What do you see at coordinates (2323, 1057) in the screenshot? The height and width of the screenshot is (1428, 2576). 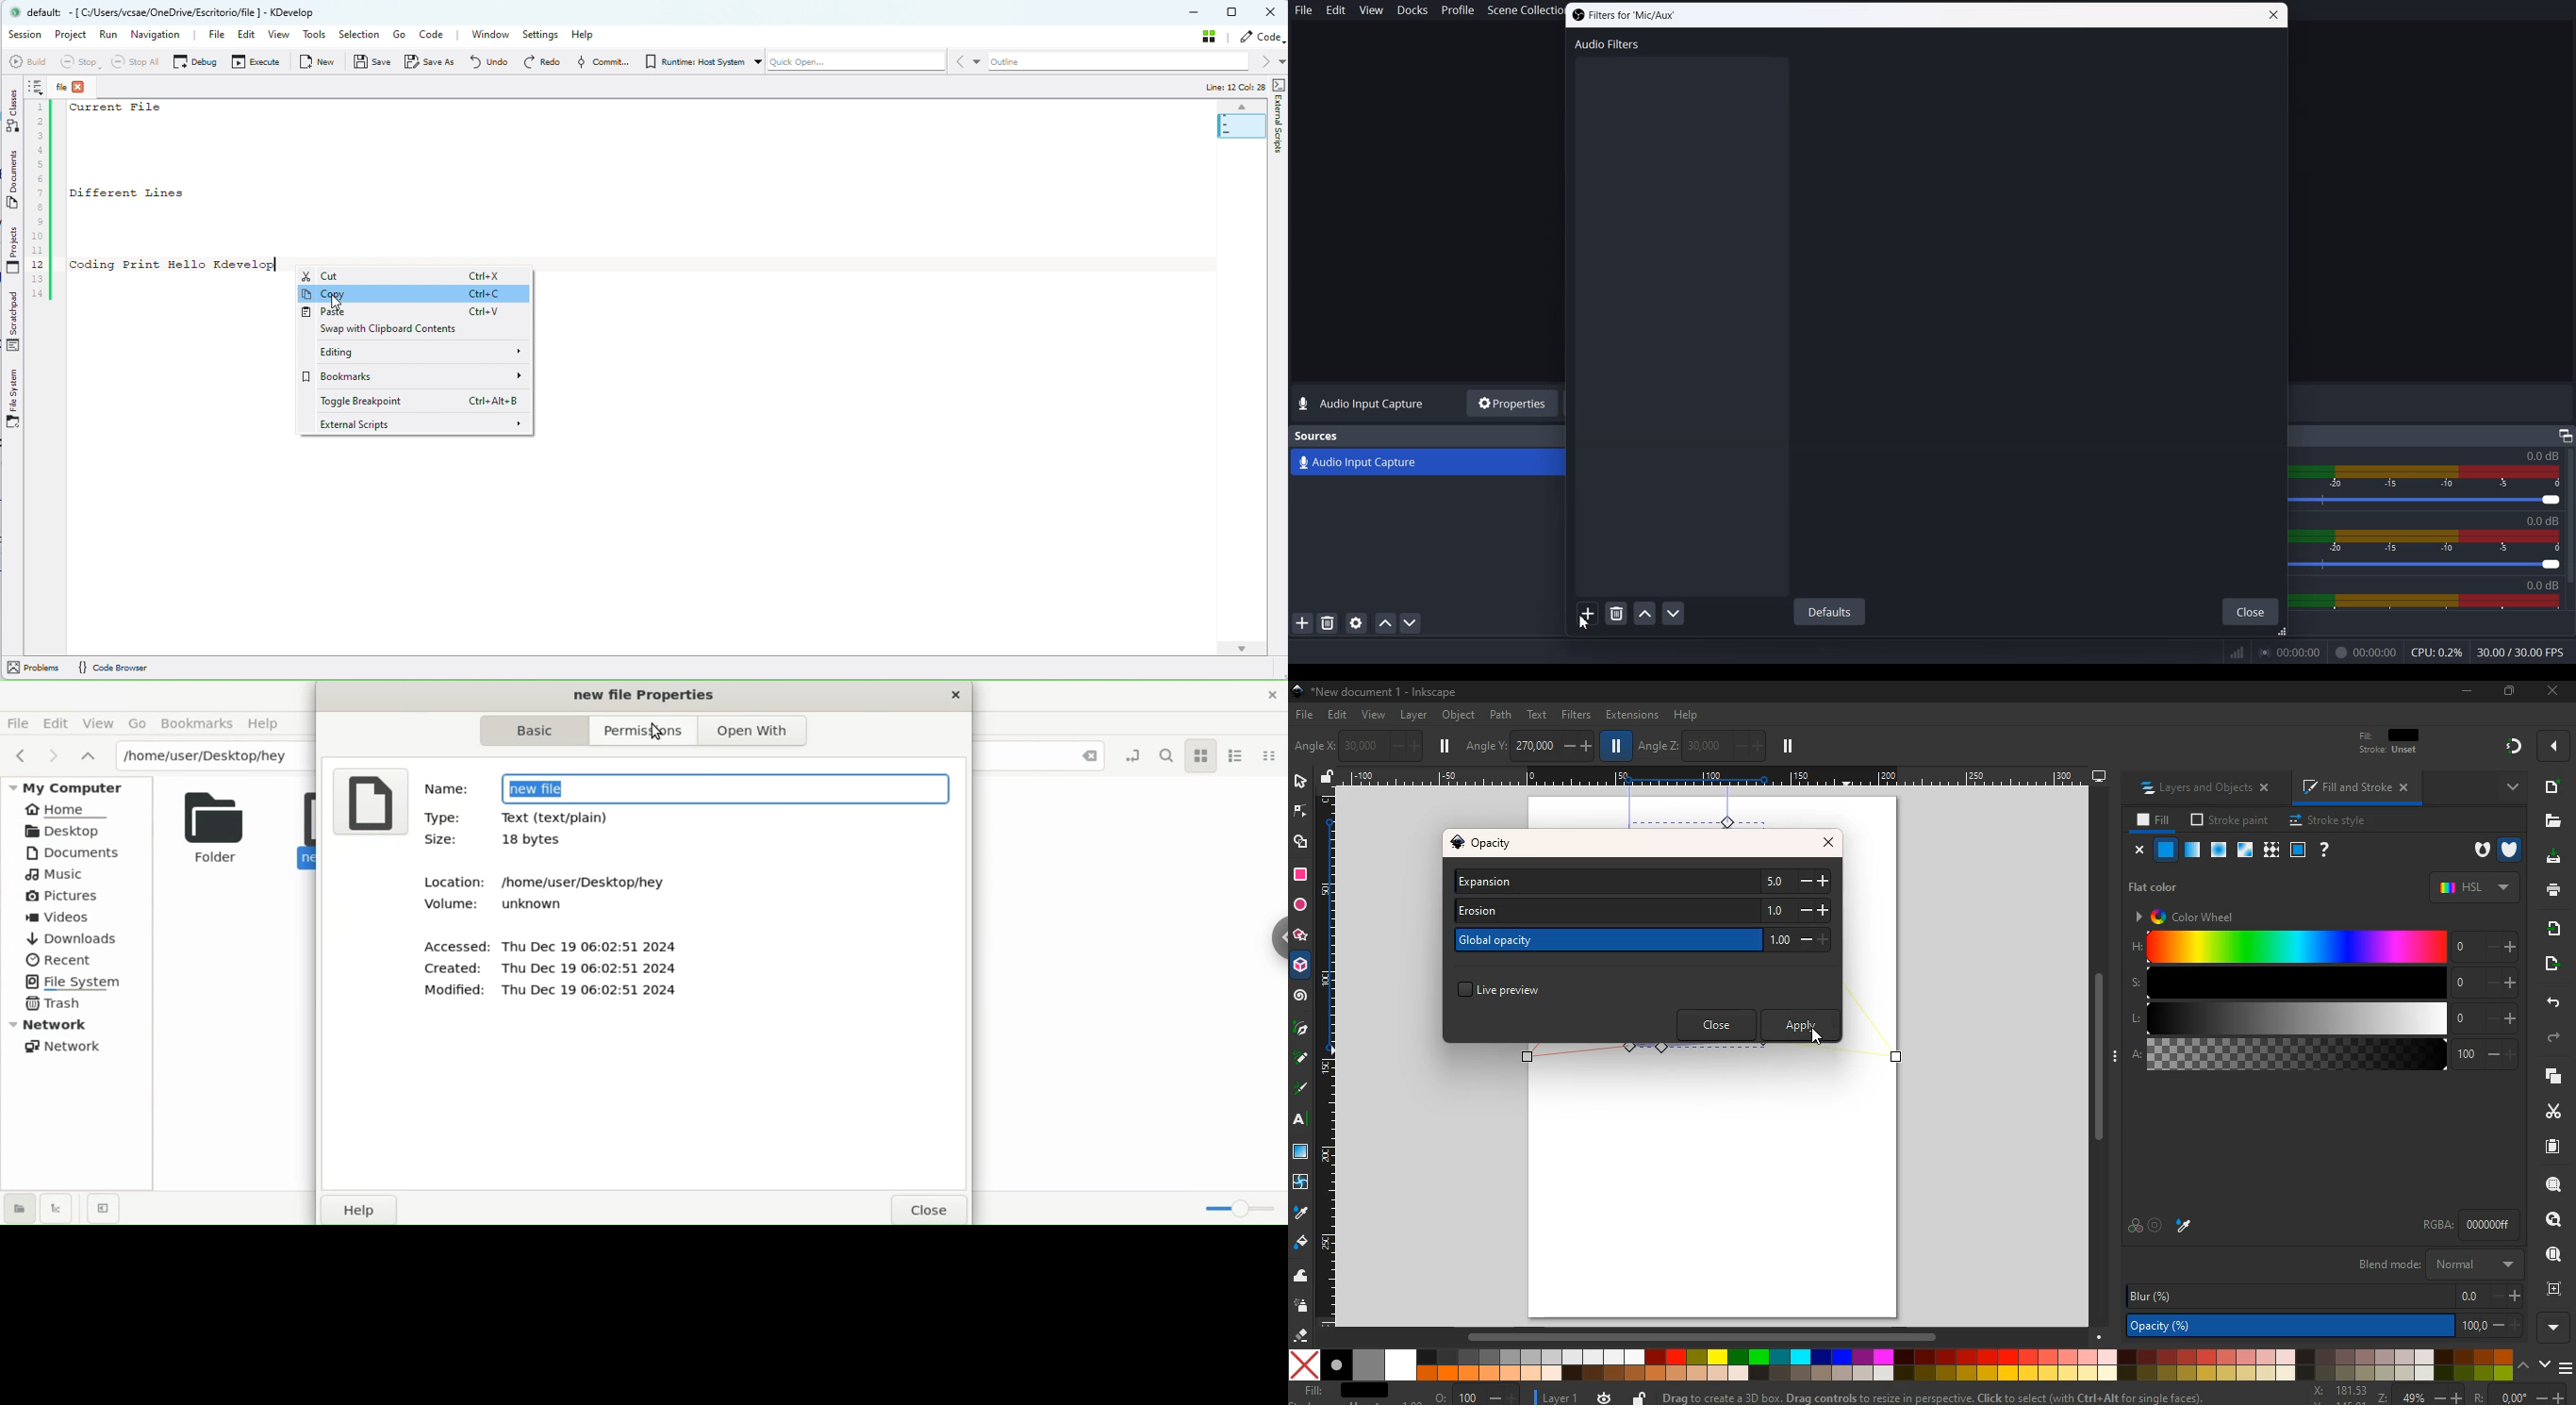 I see `a` at bounding box center [2323, 1057].